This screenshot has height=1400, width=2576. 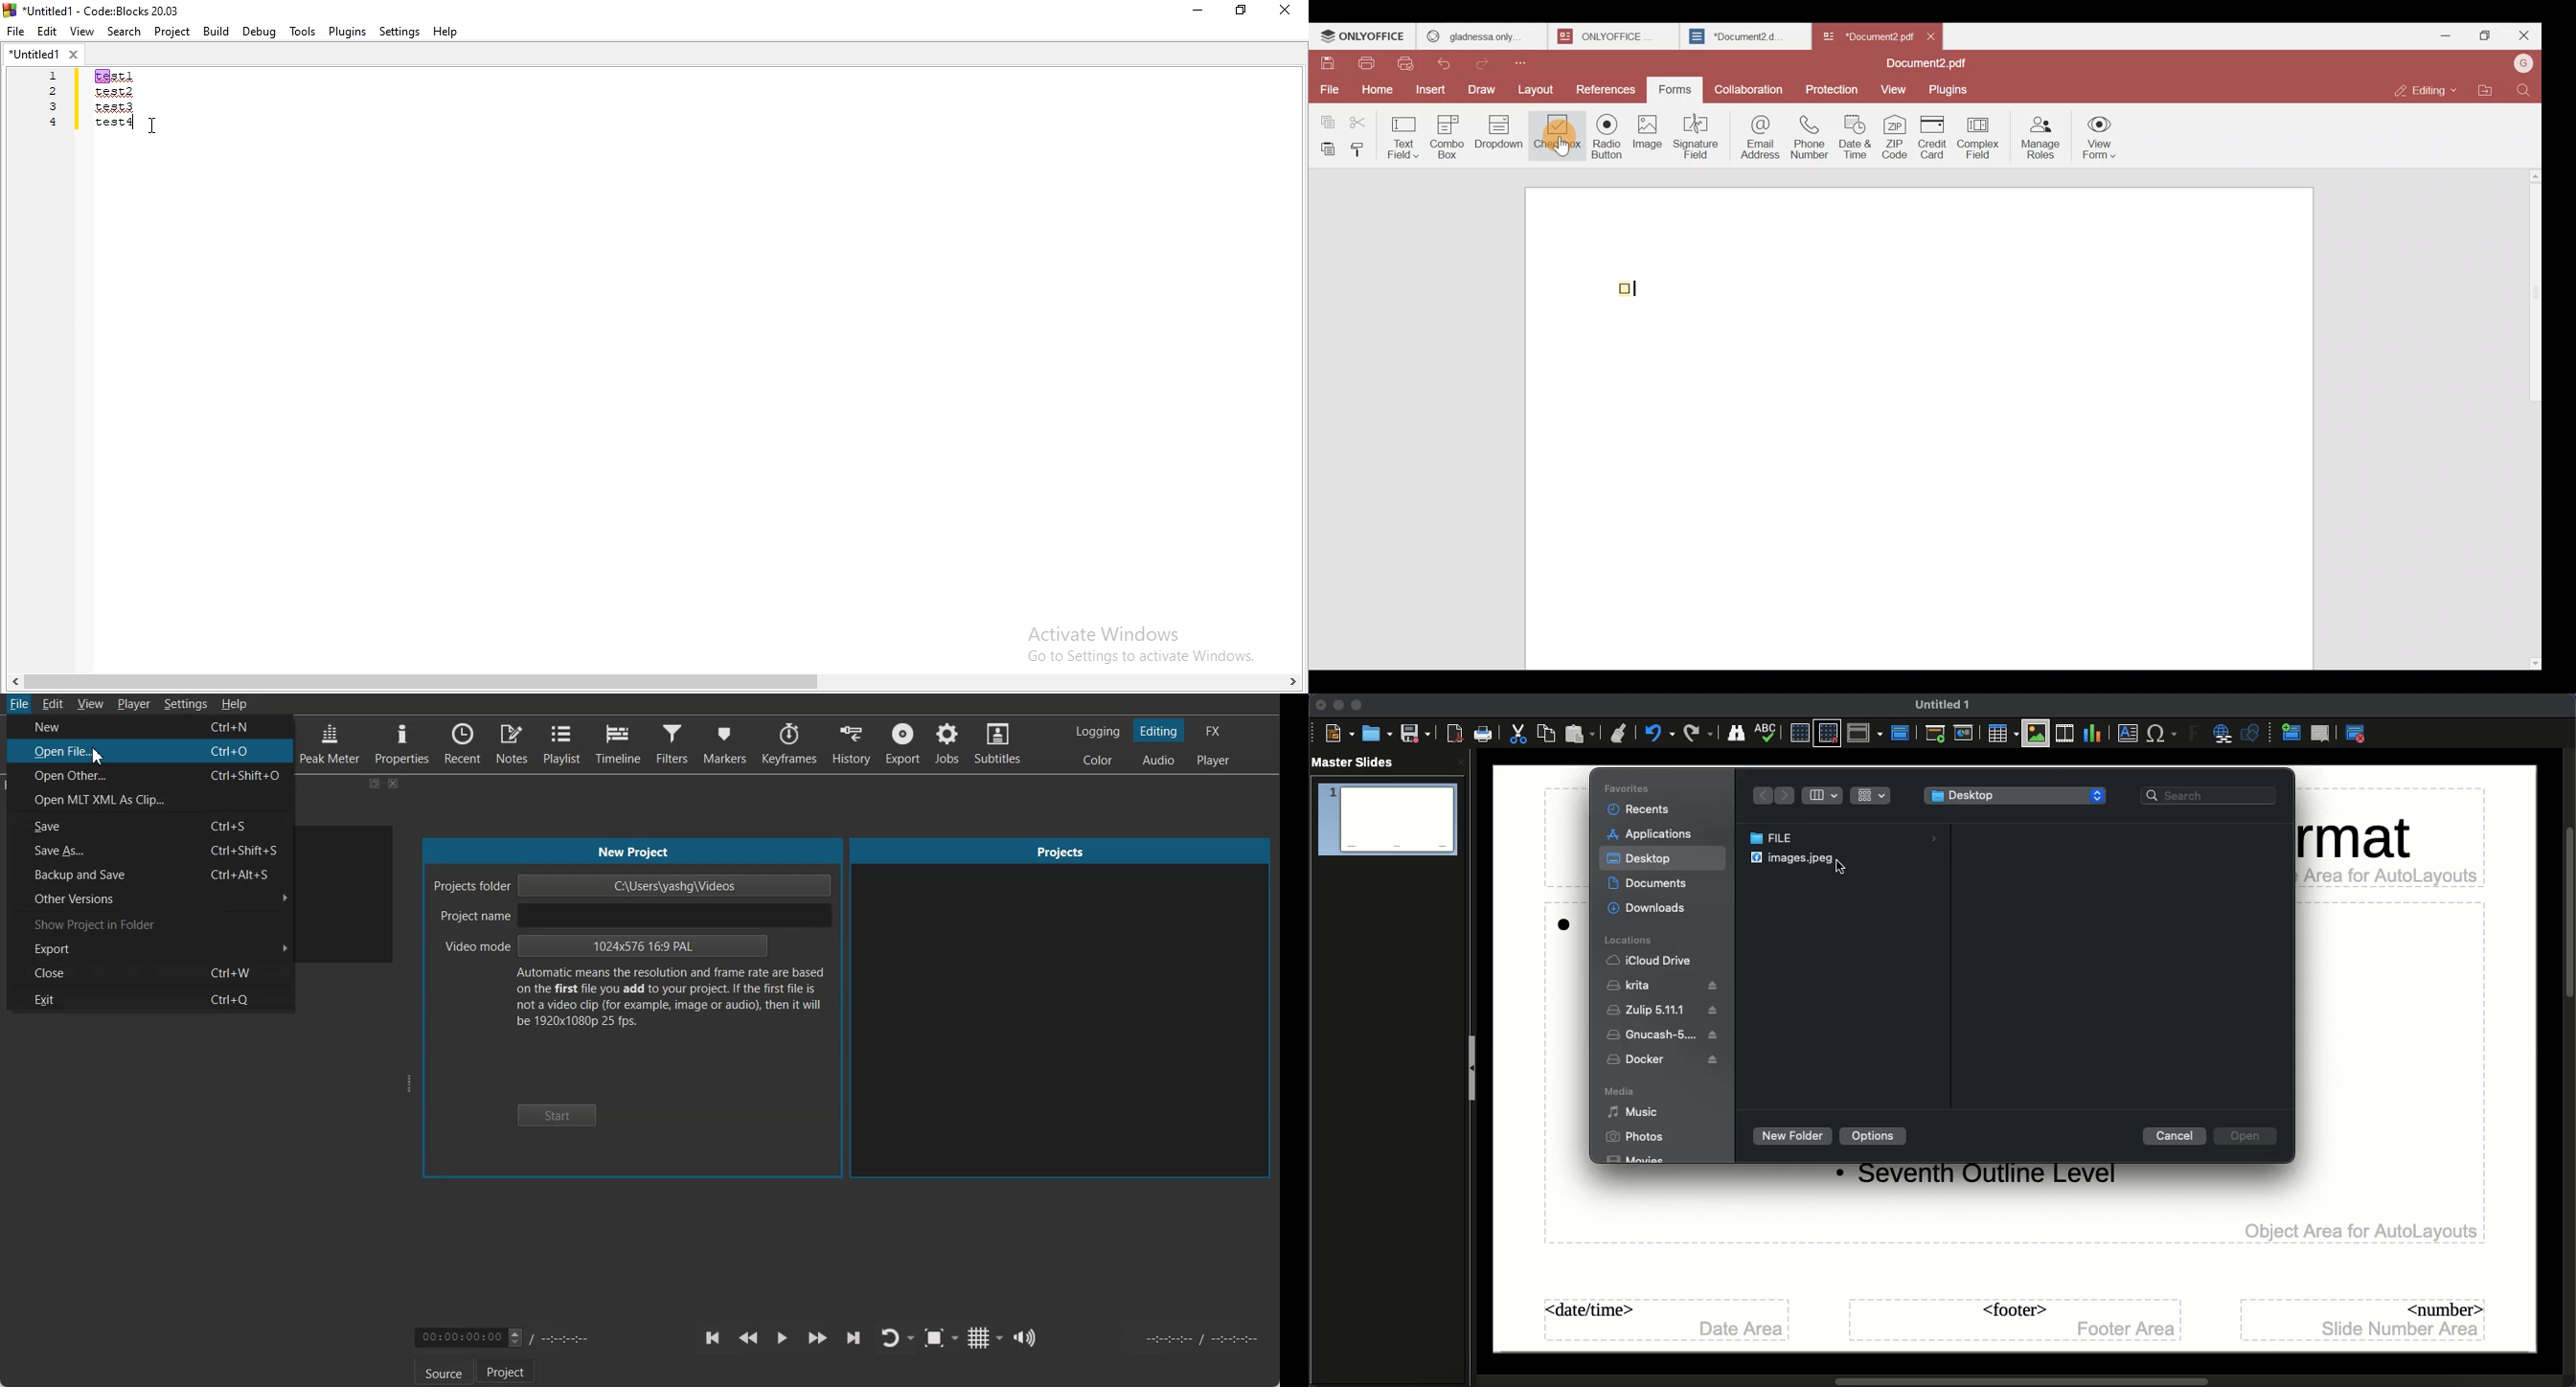 What do you see at coordinates (151, 950) in the screenshot?
I see `Export` at bounding box center [151, 950].